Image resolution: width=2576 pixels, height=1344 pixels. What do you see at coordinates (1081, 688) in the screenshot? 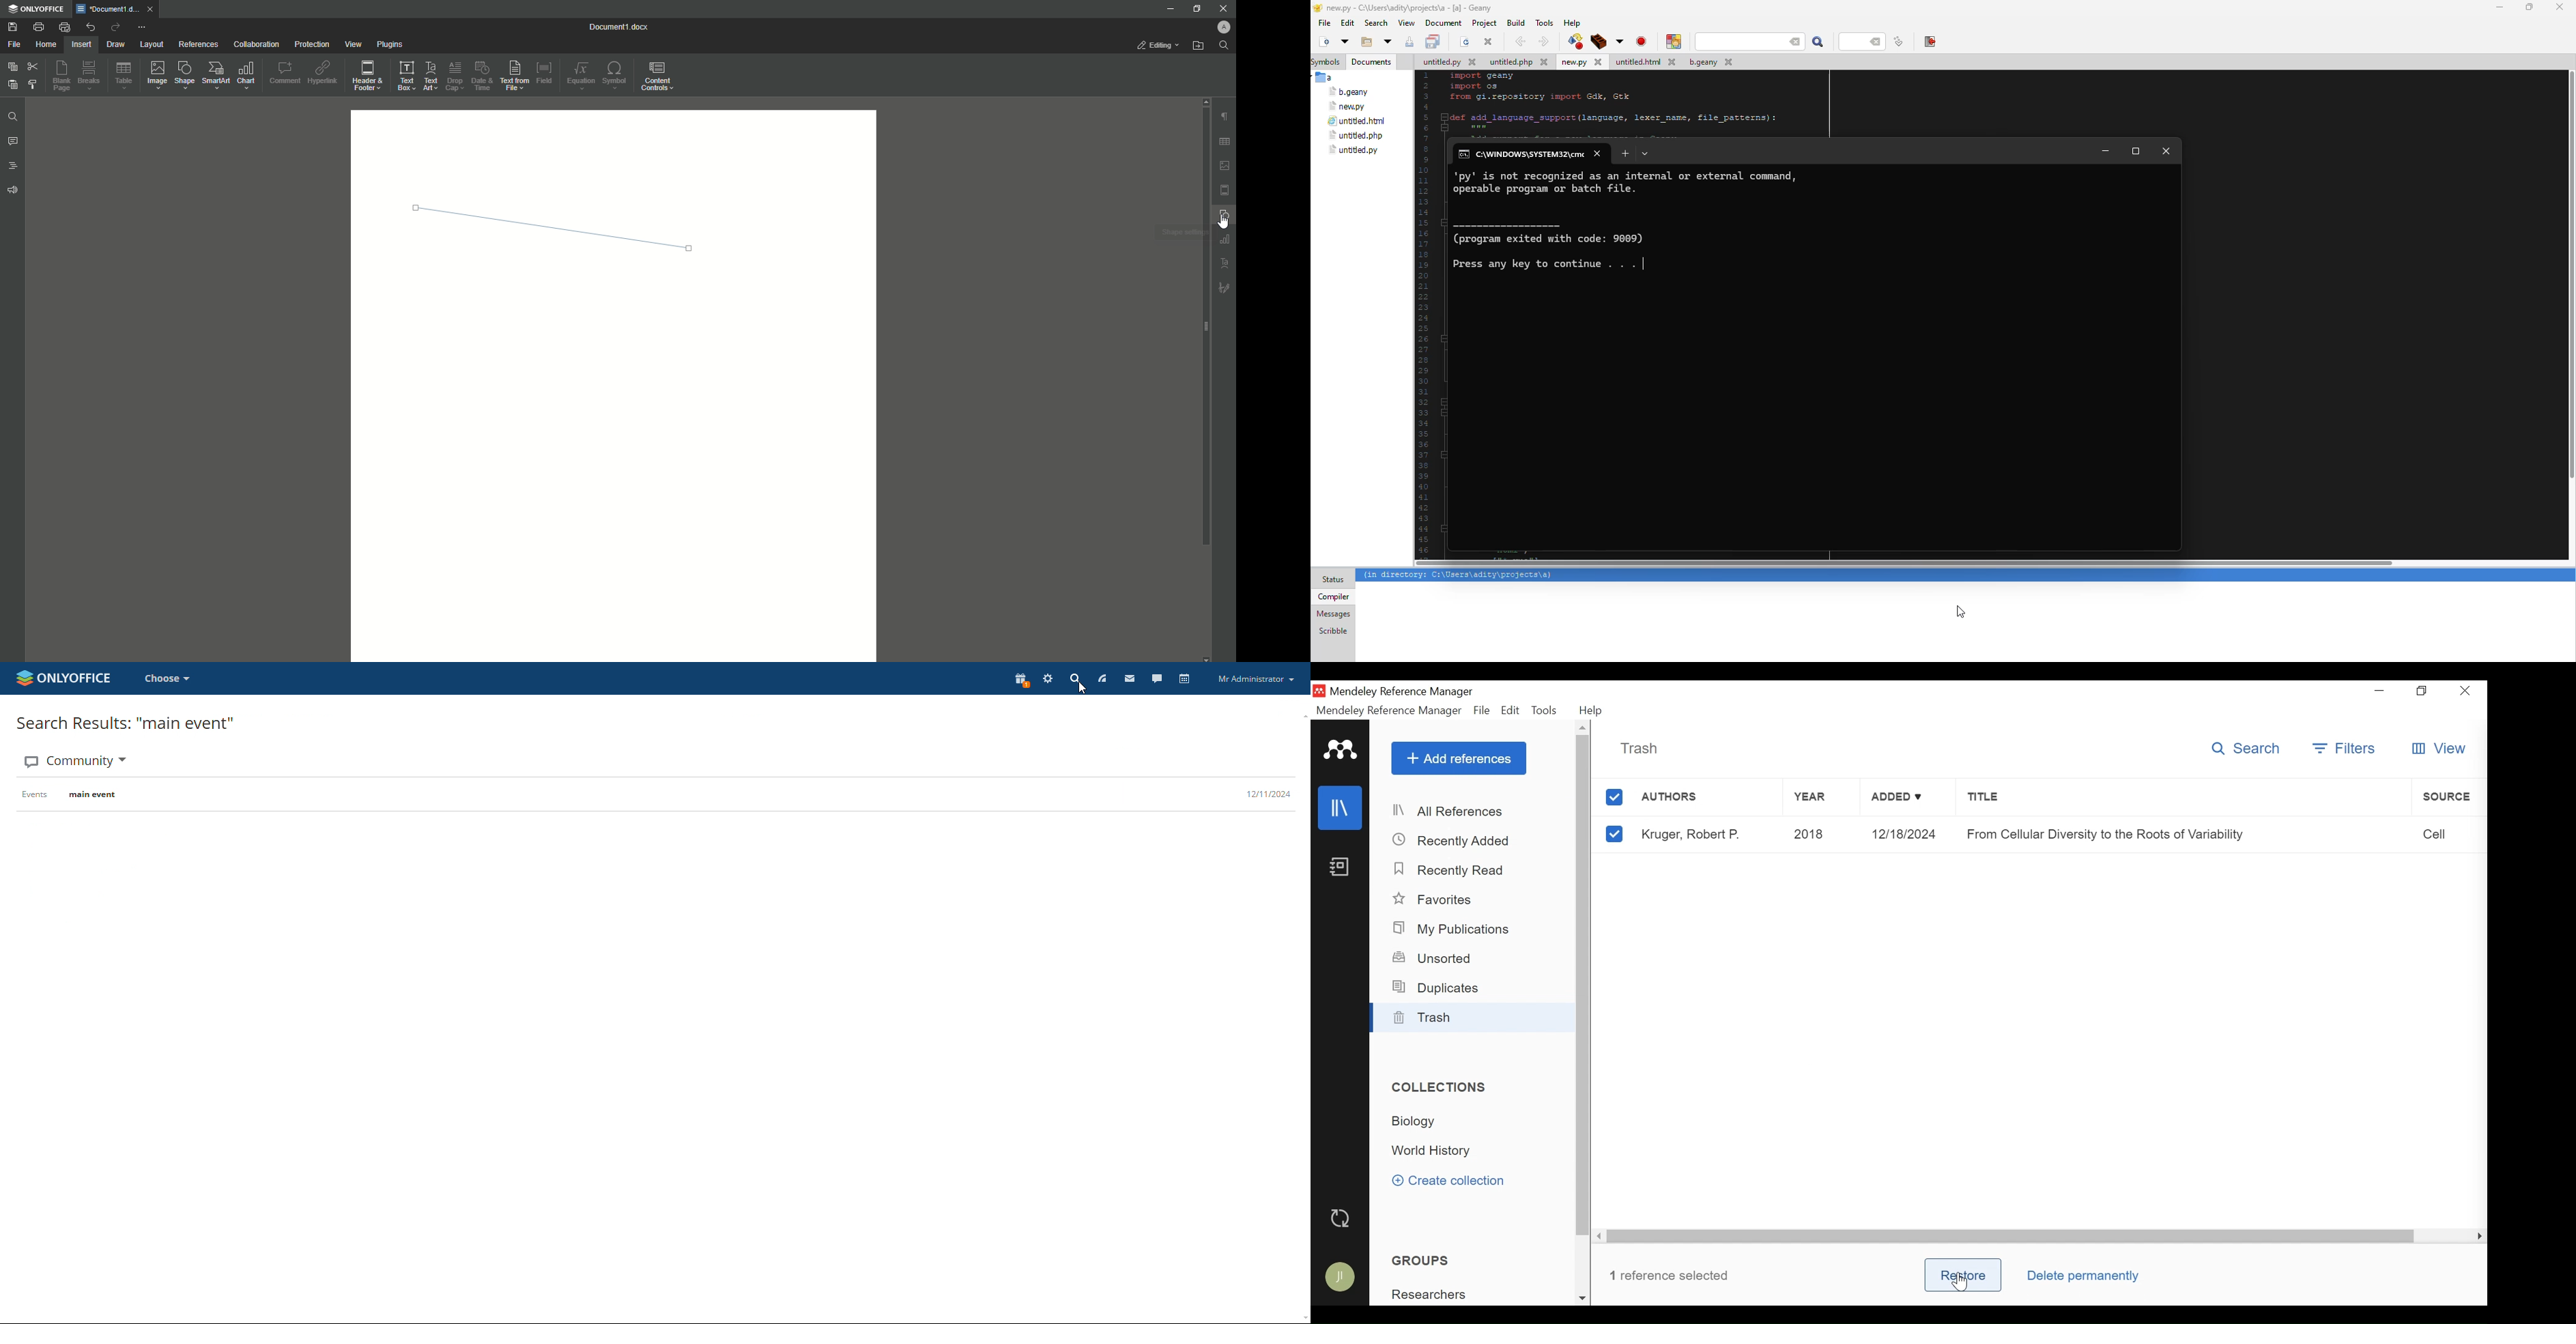
I see `cursor` at bounding box center [1081, 688].